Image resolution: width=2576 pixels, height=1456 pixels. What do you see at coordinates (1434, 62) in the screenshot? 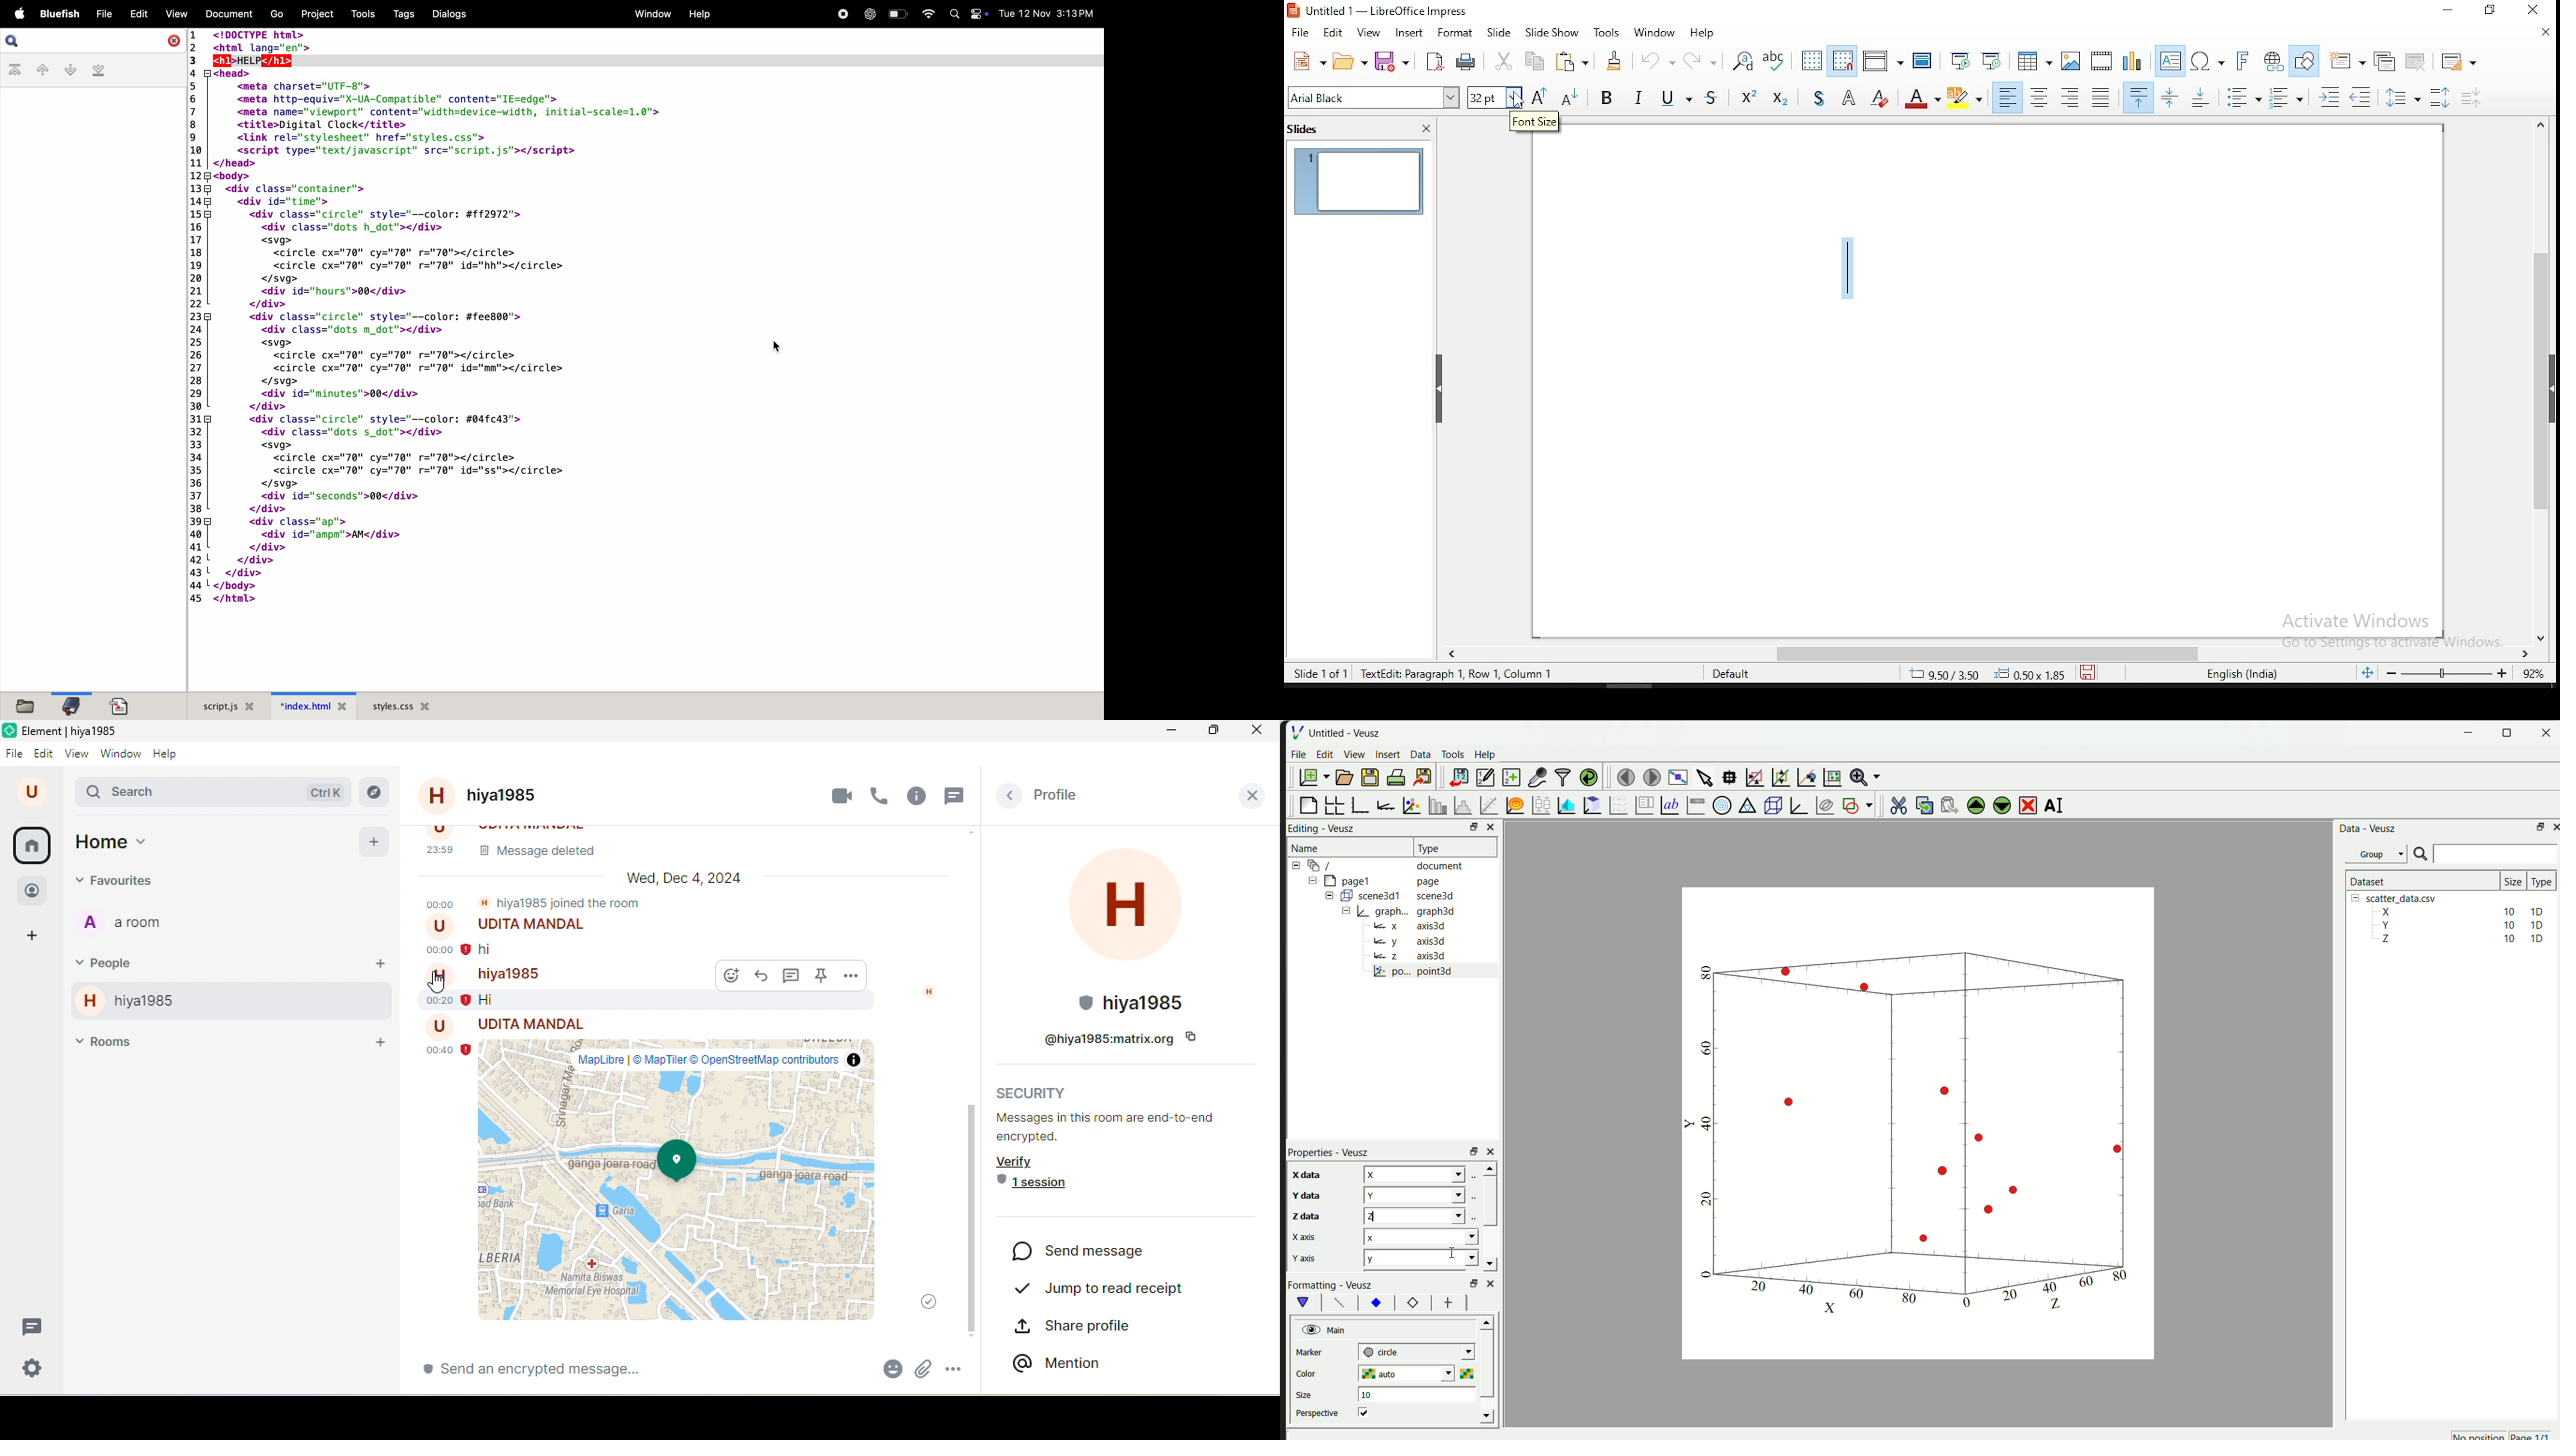
I see `export as pdf` at bounding box center [1434, 62].